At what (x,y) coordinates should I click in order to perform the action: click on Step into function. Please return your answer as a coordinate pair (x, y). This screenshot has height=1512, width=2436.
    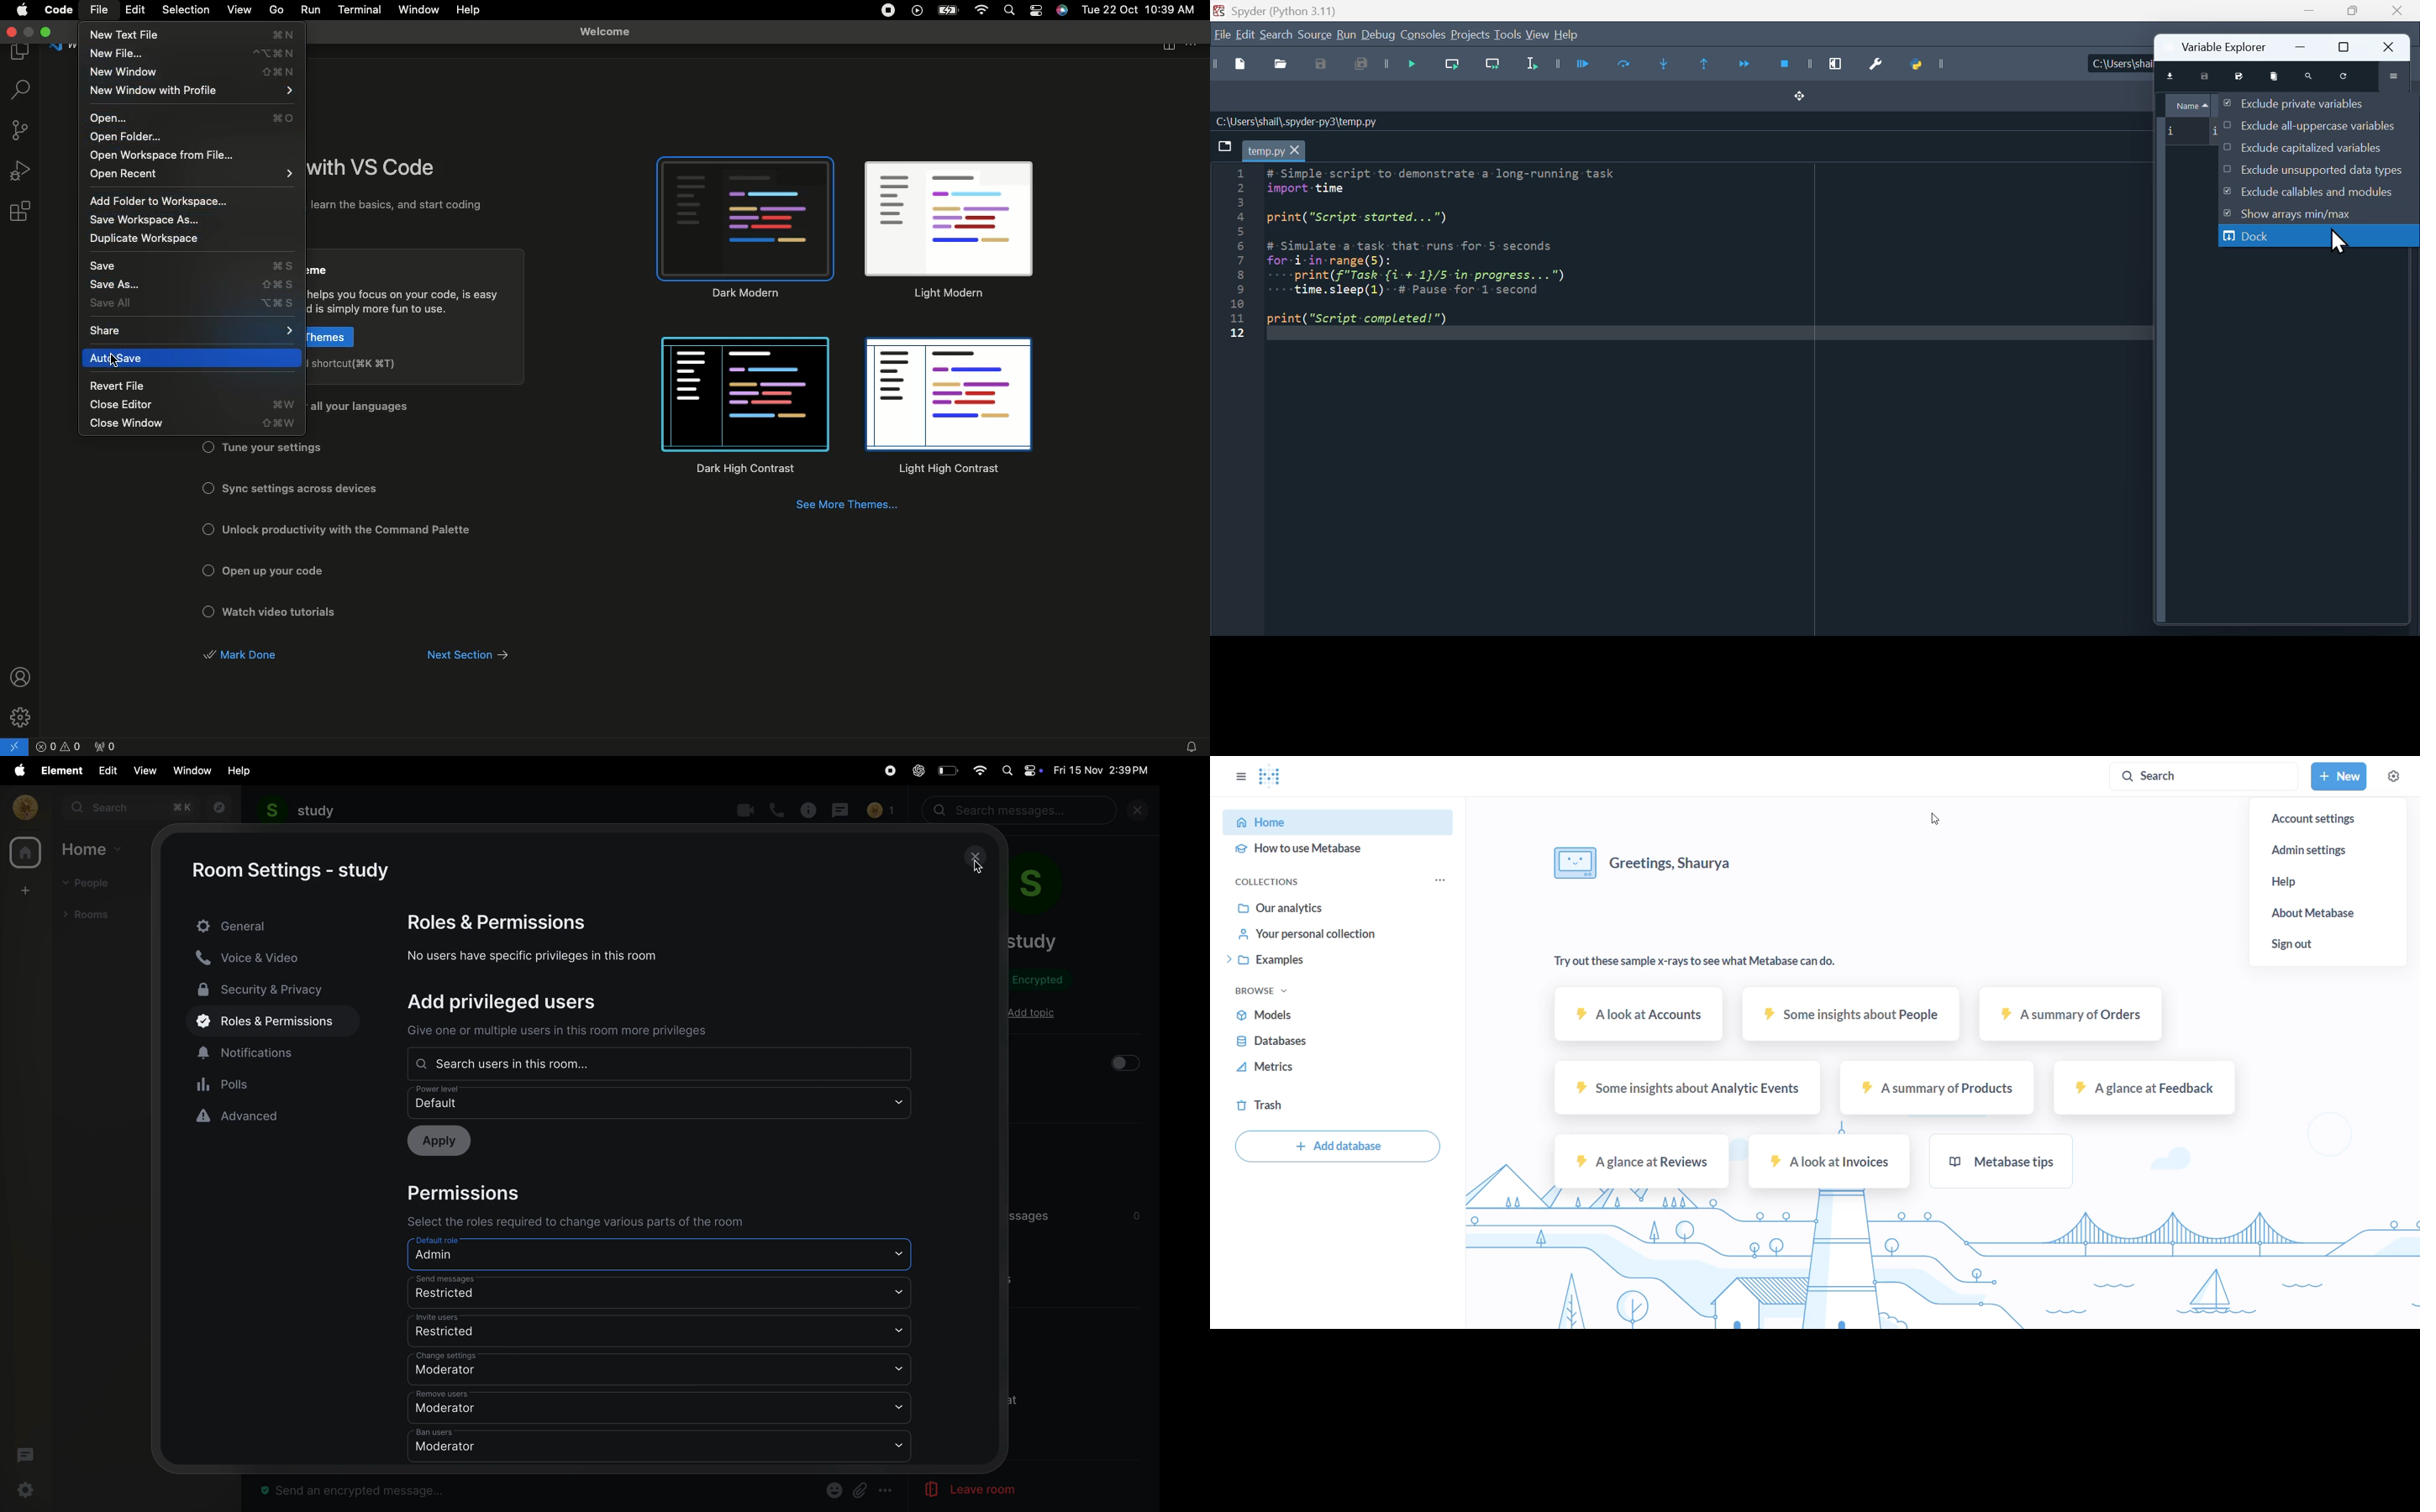
    Looking at the image, I should click on (1668, 65).